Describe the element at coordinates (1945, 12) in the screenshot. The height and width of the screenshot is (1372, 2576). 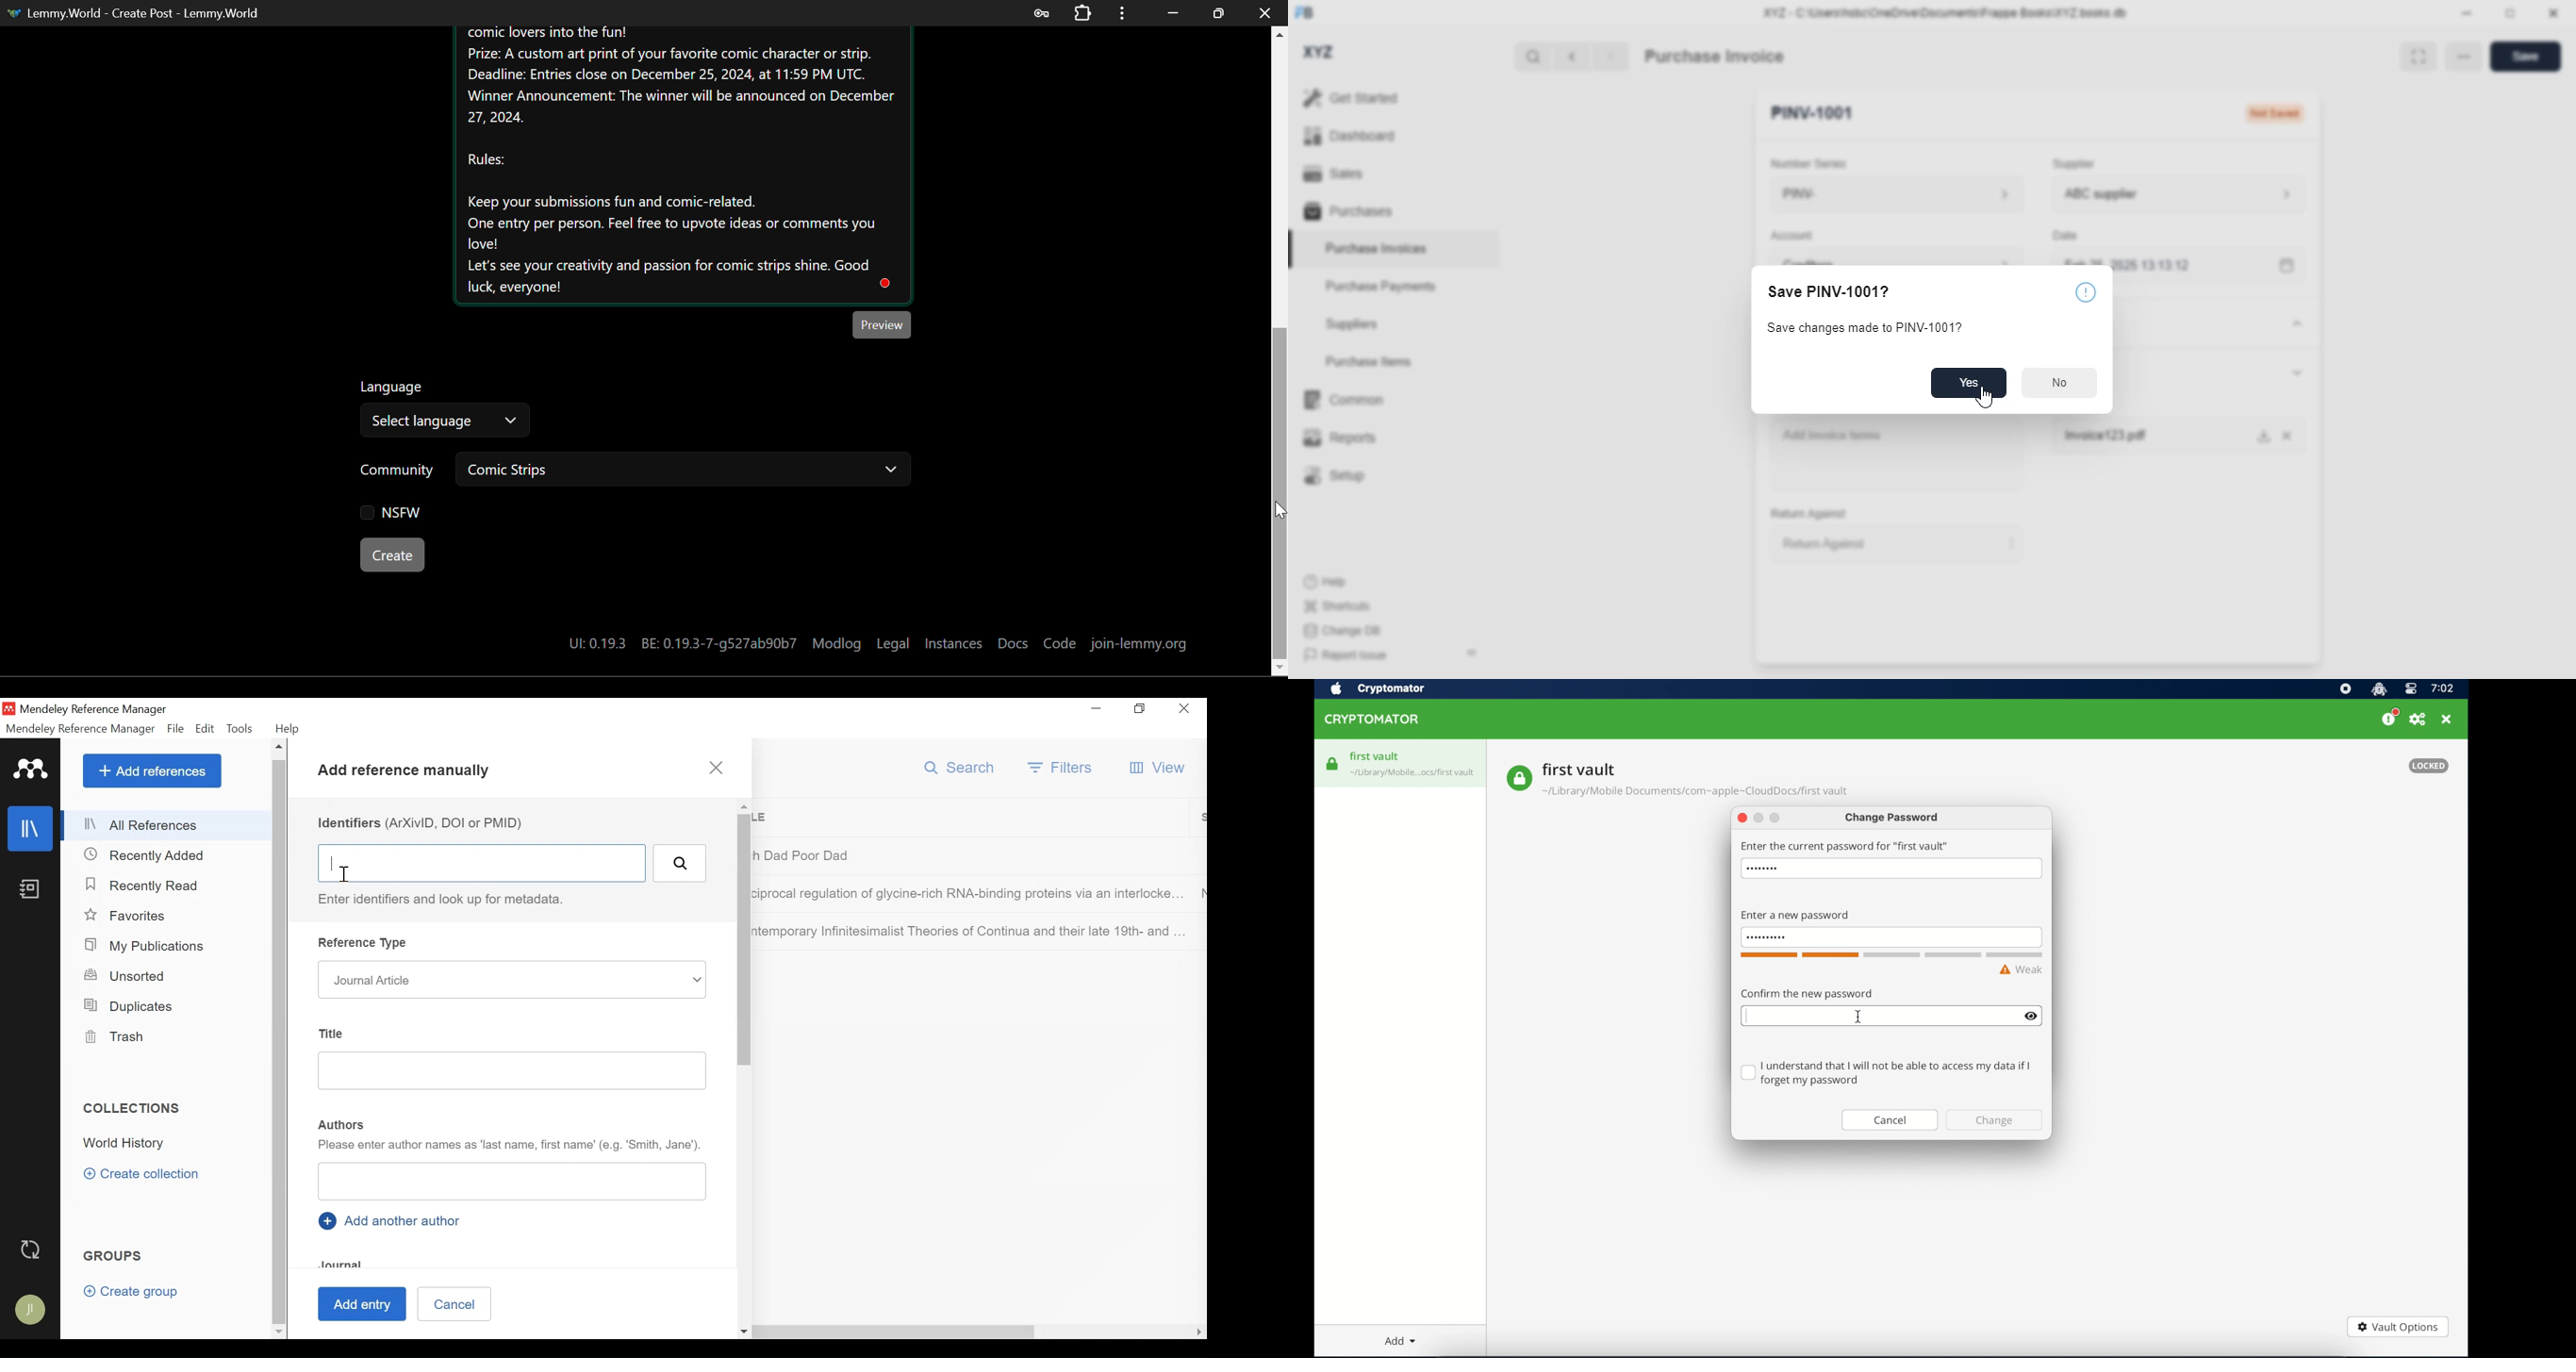
I see `XYZ - C:\Users\hsbc\OneDrive\Documents\Frappe Books\XYZ books.db` at that location.